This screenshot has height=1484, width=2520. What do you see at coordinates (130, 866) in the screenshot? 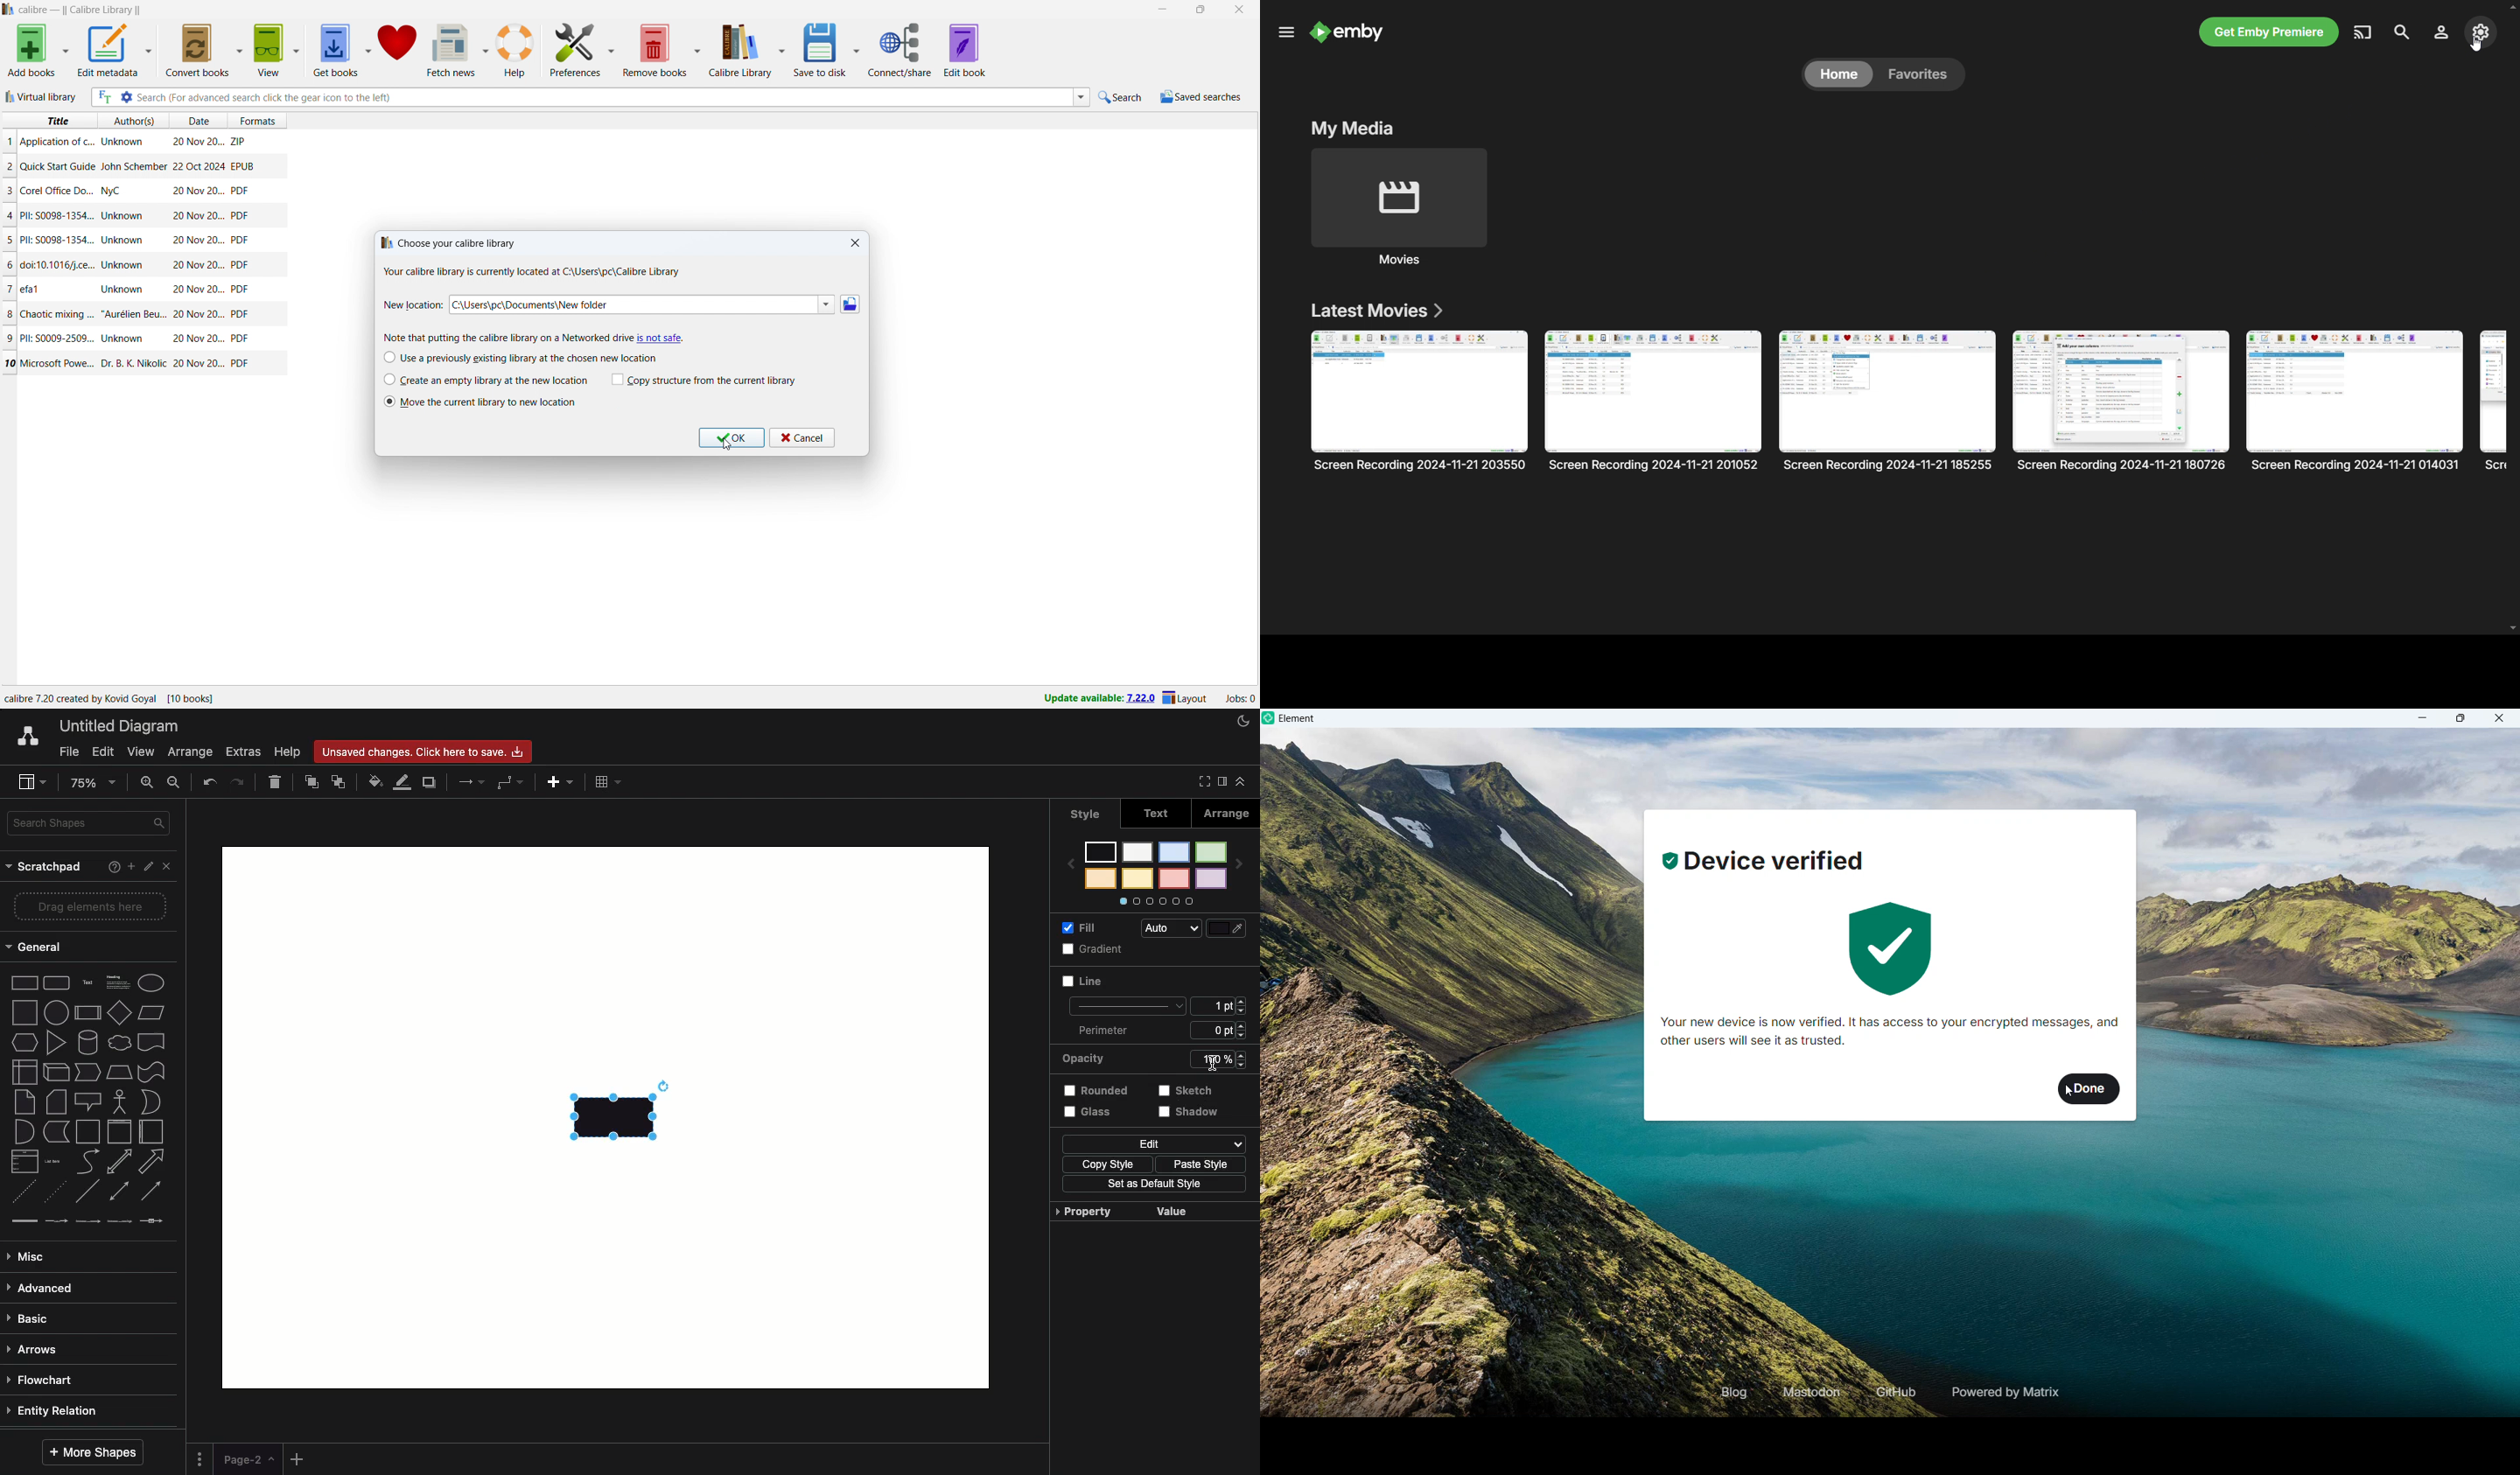
I see `Add` at bounding box center [130, 866].